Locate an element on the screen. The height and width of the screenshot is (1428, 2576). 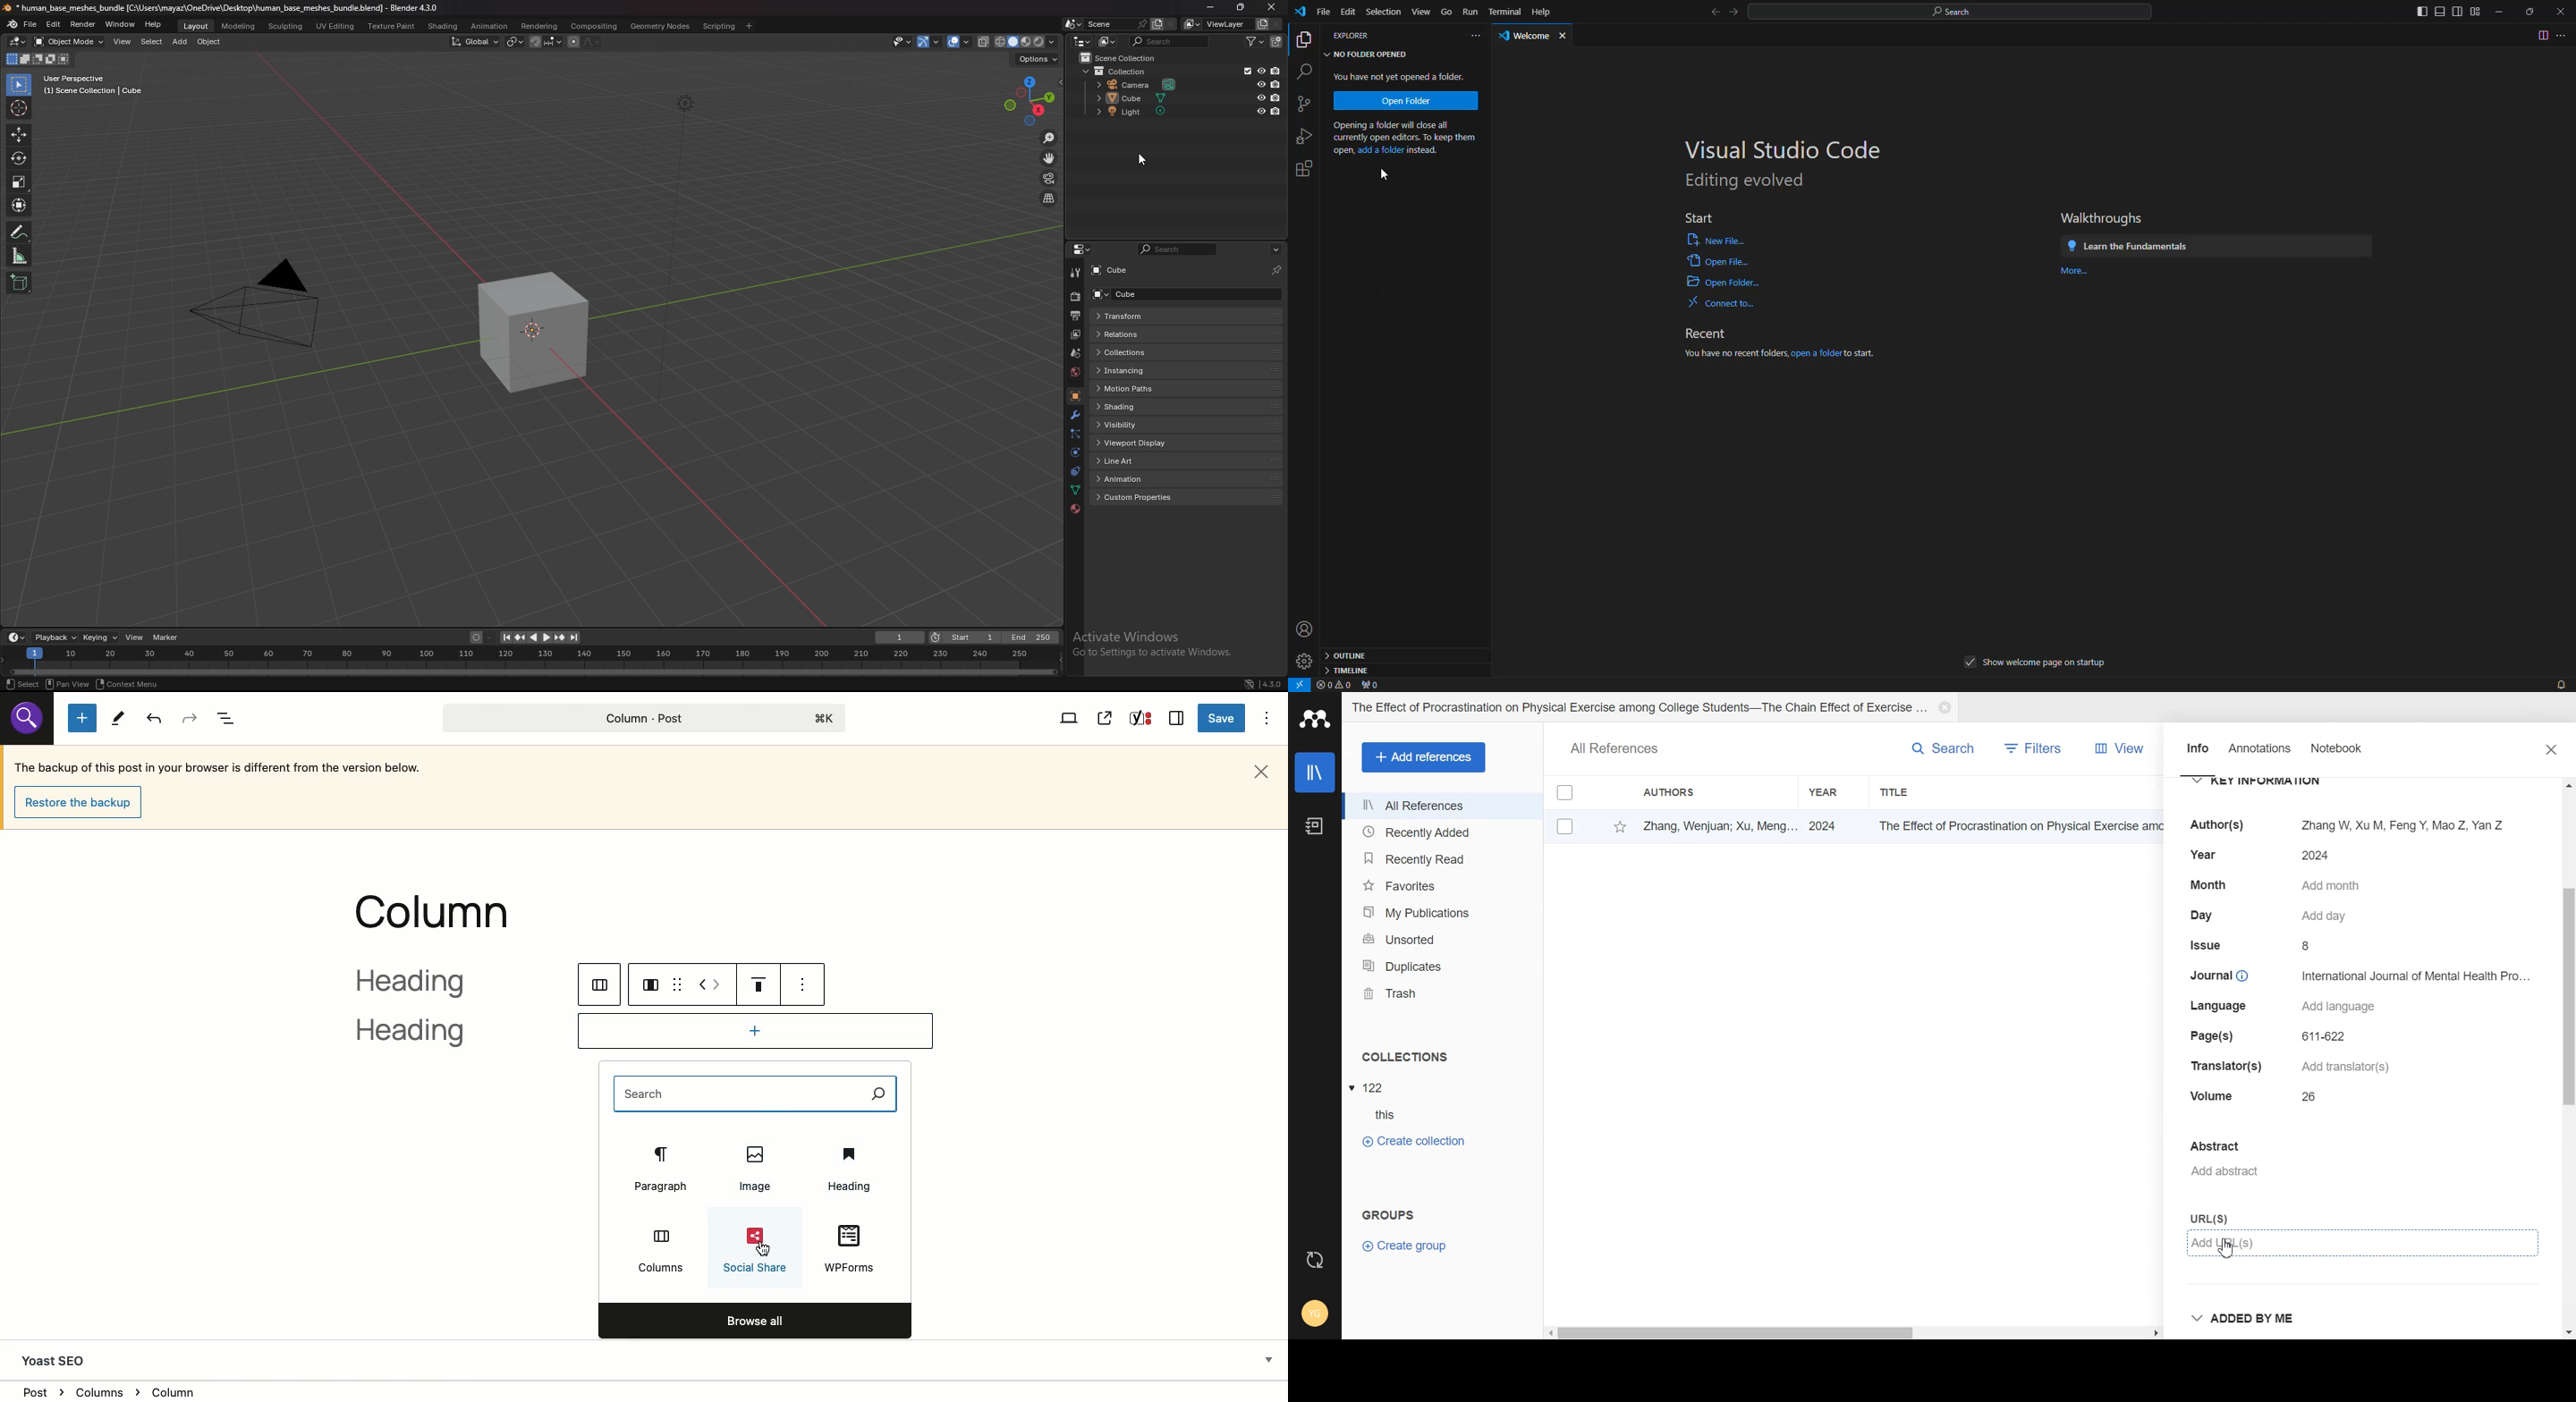
hide in viewport is located at coordinates (1261, 84).